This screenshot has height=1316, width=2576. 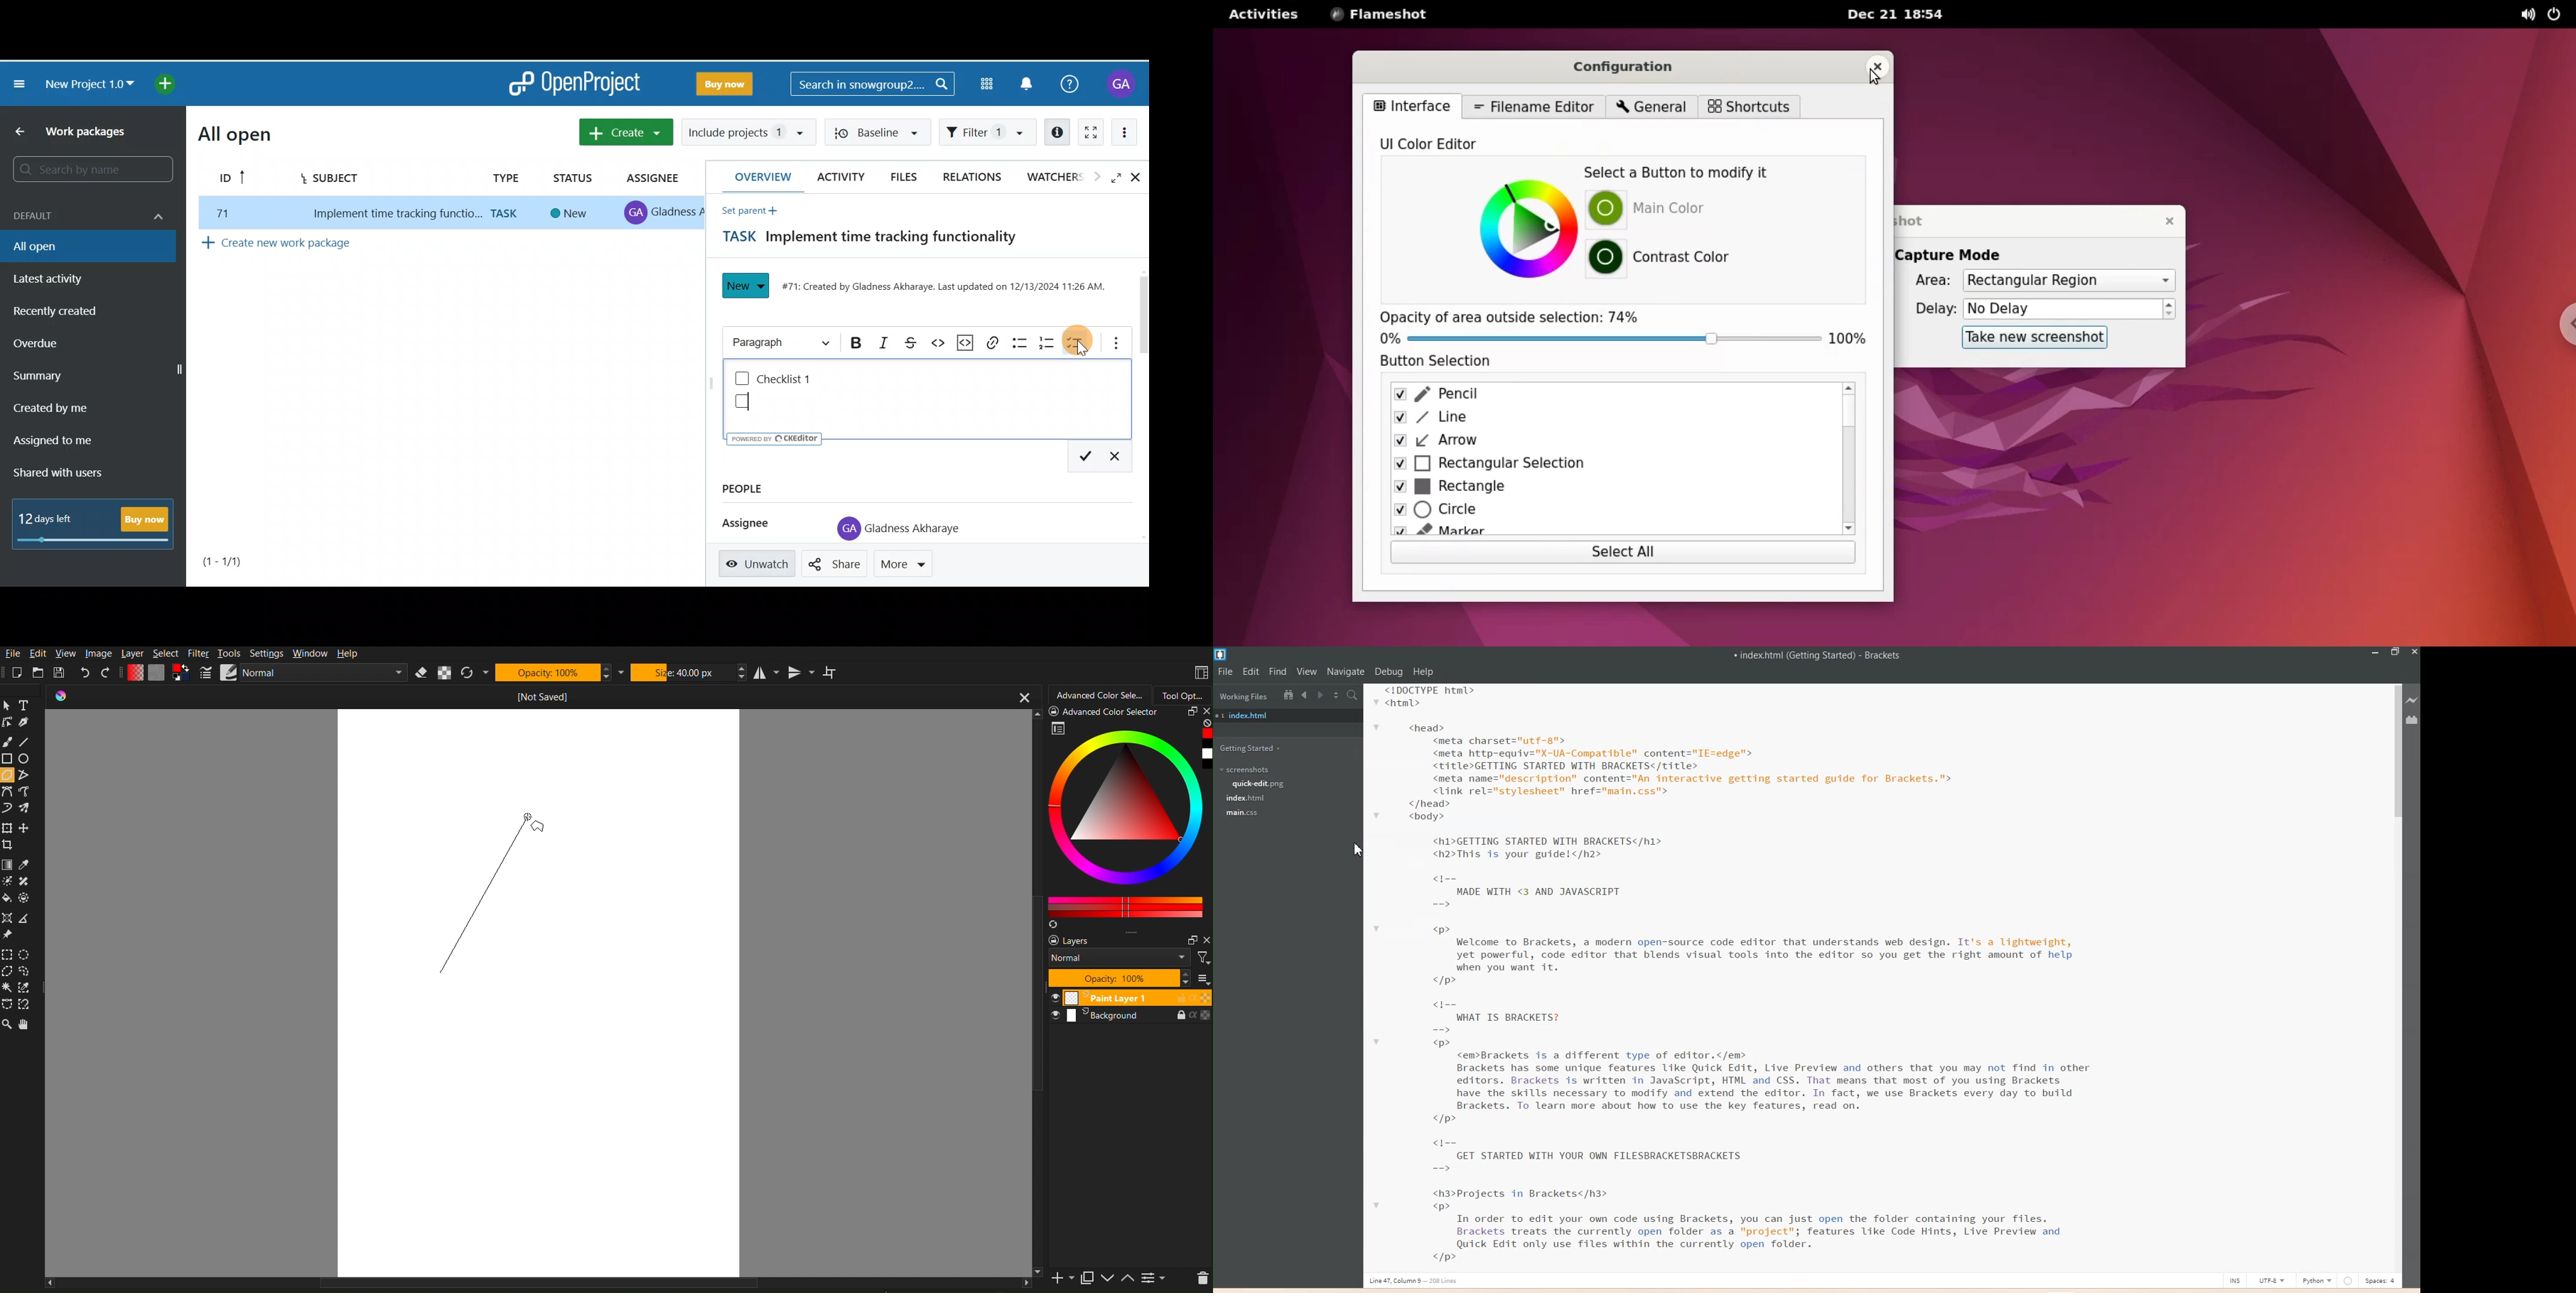 I want to click on Find, so click(x=1278, y=671).